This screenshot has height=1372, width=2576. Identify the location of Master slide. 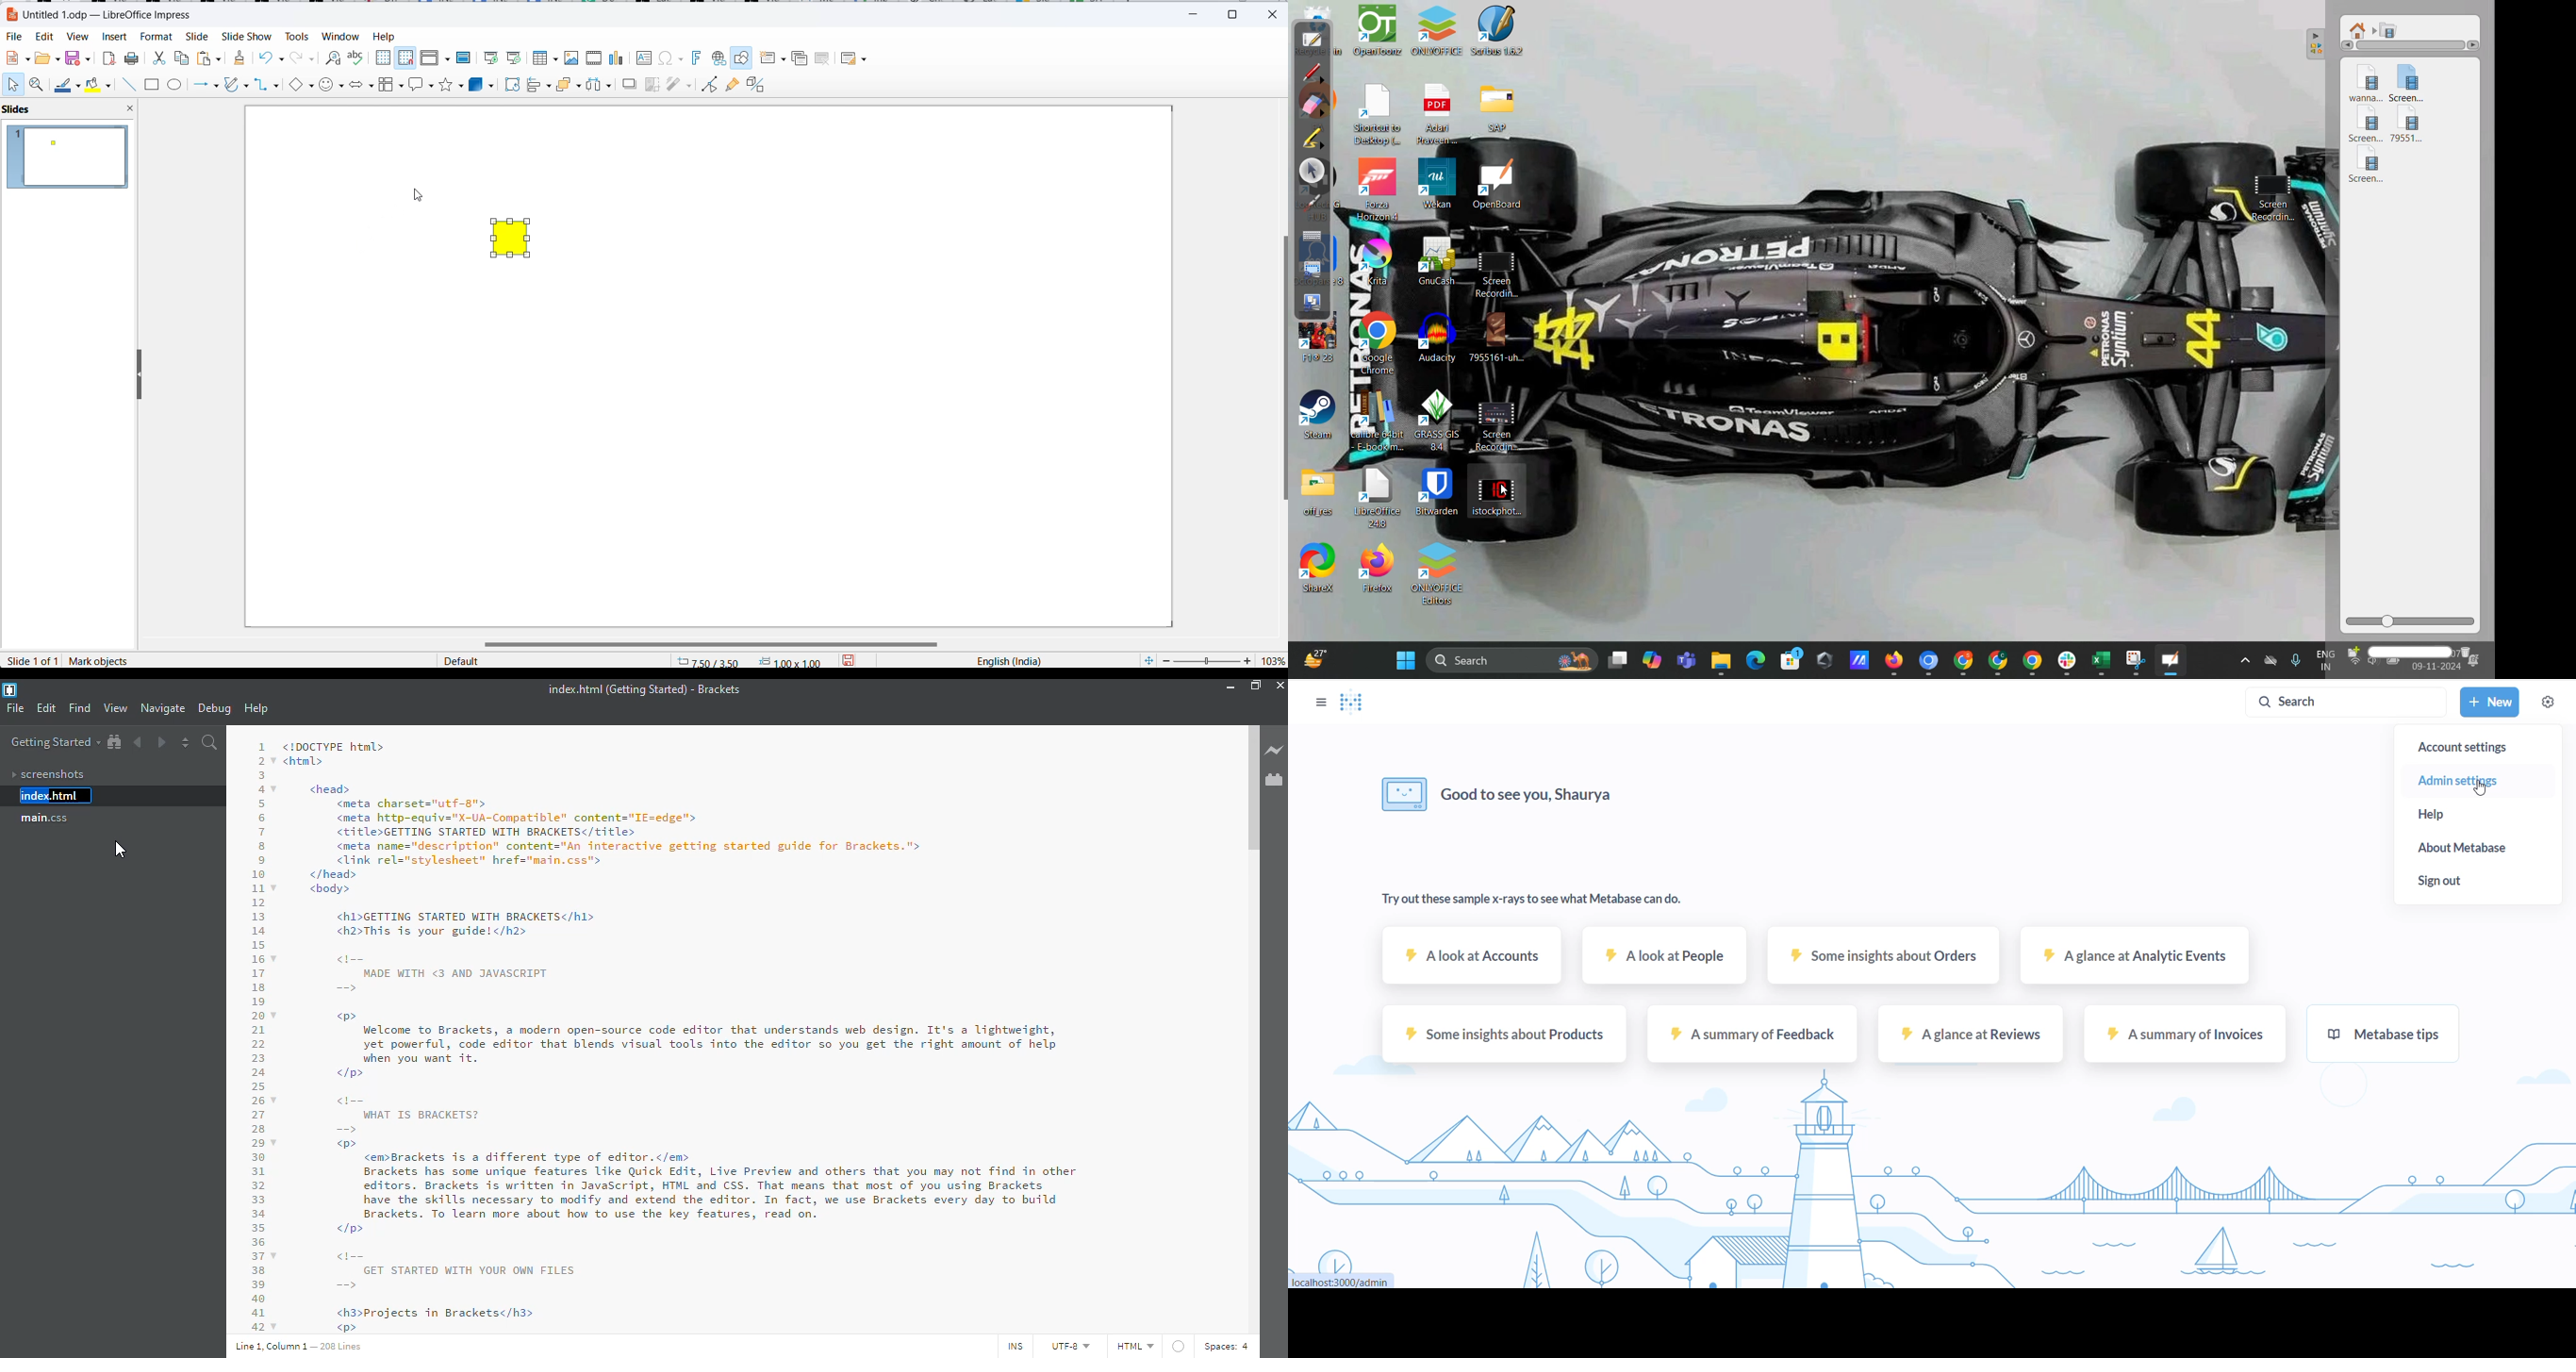
(467, 57).